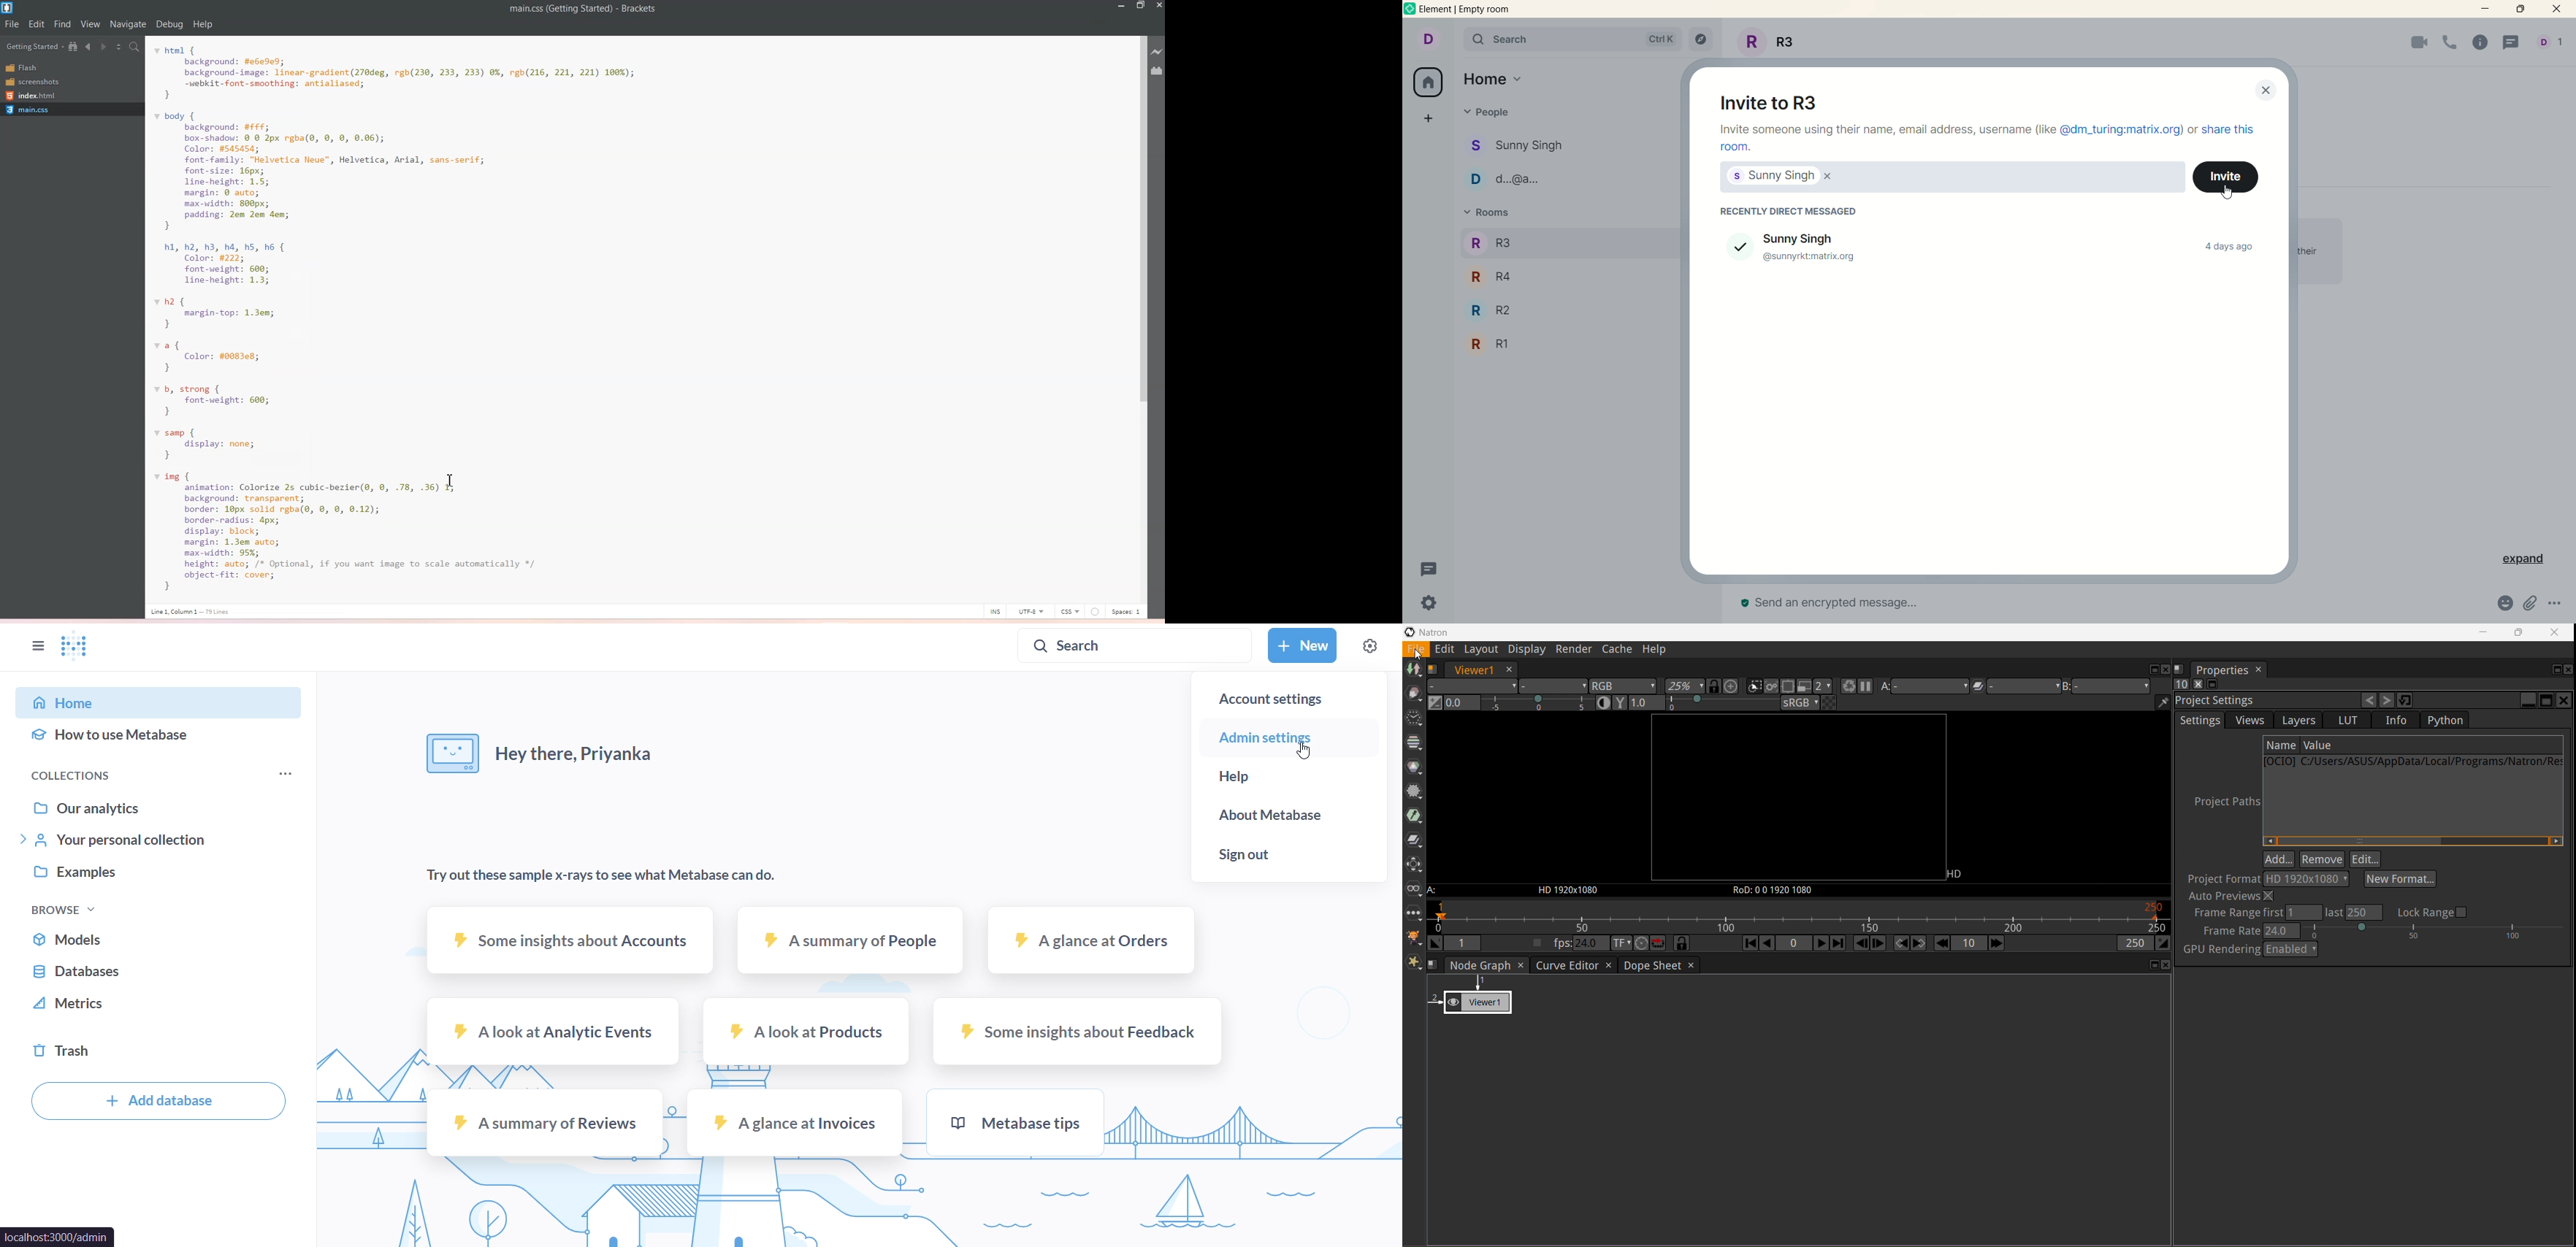  I want to click on D d..>@g.., so click(1510, 176).